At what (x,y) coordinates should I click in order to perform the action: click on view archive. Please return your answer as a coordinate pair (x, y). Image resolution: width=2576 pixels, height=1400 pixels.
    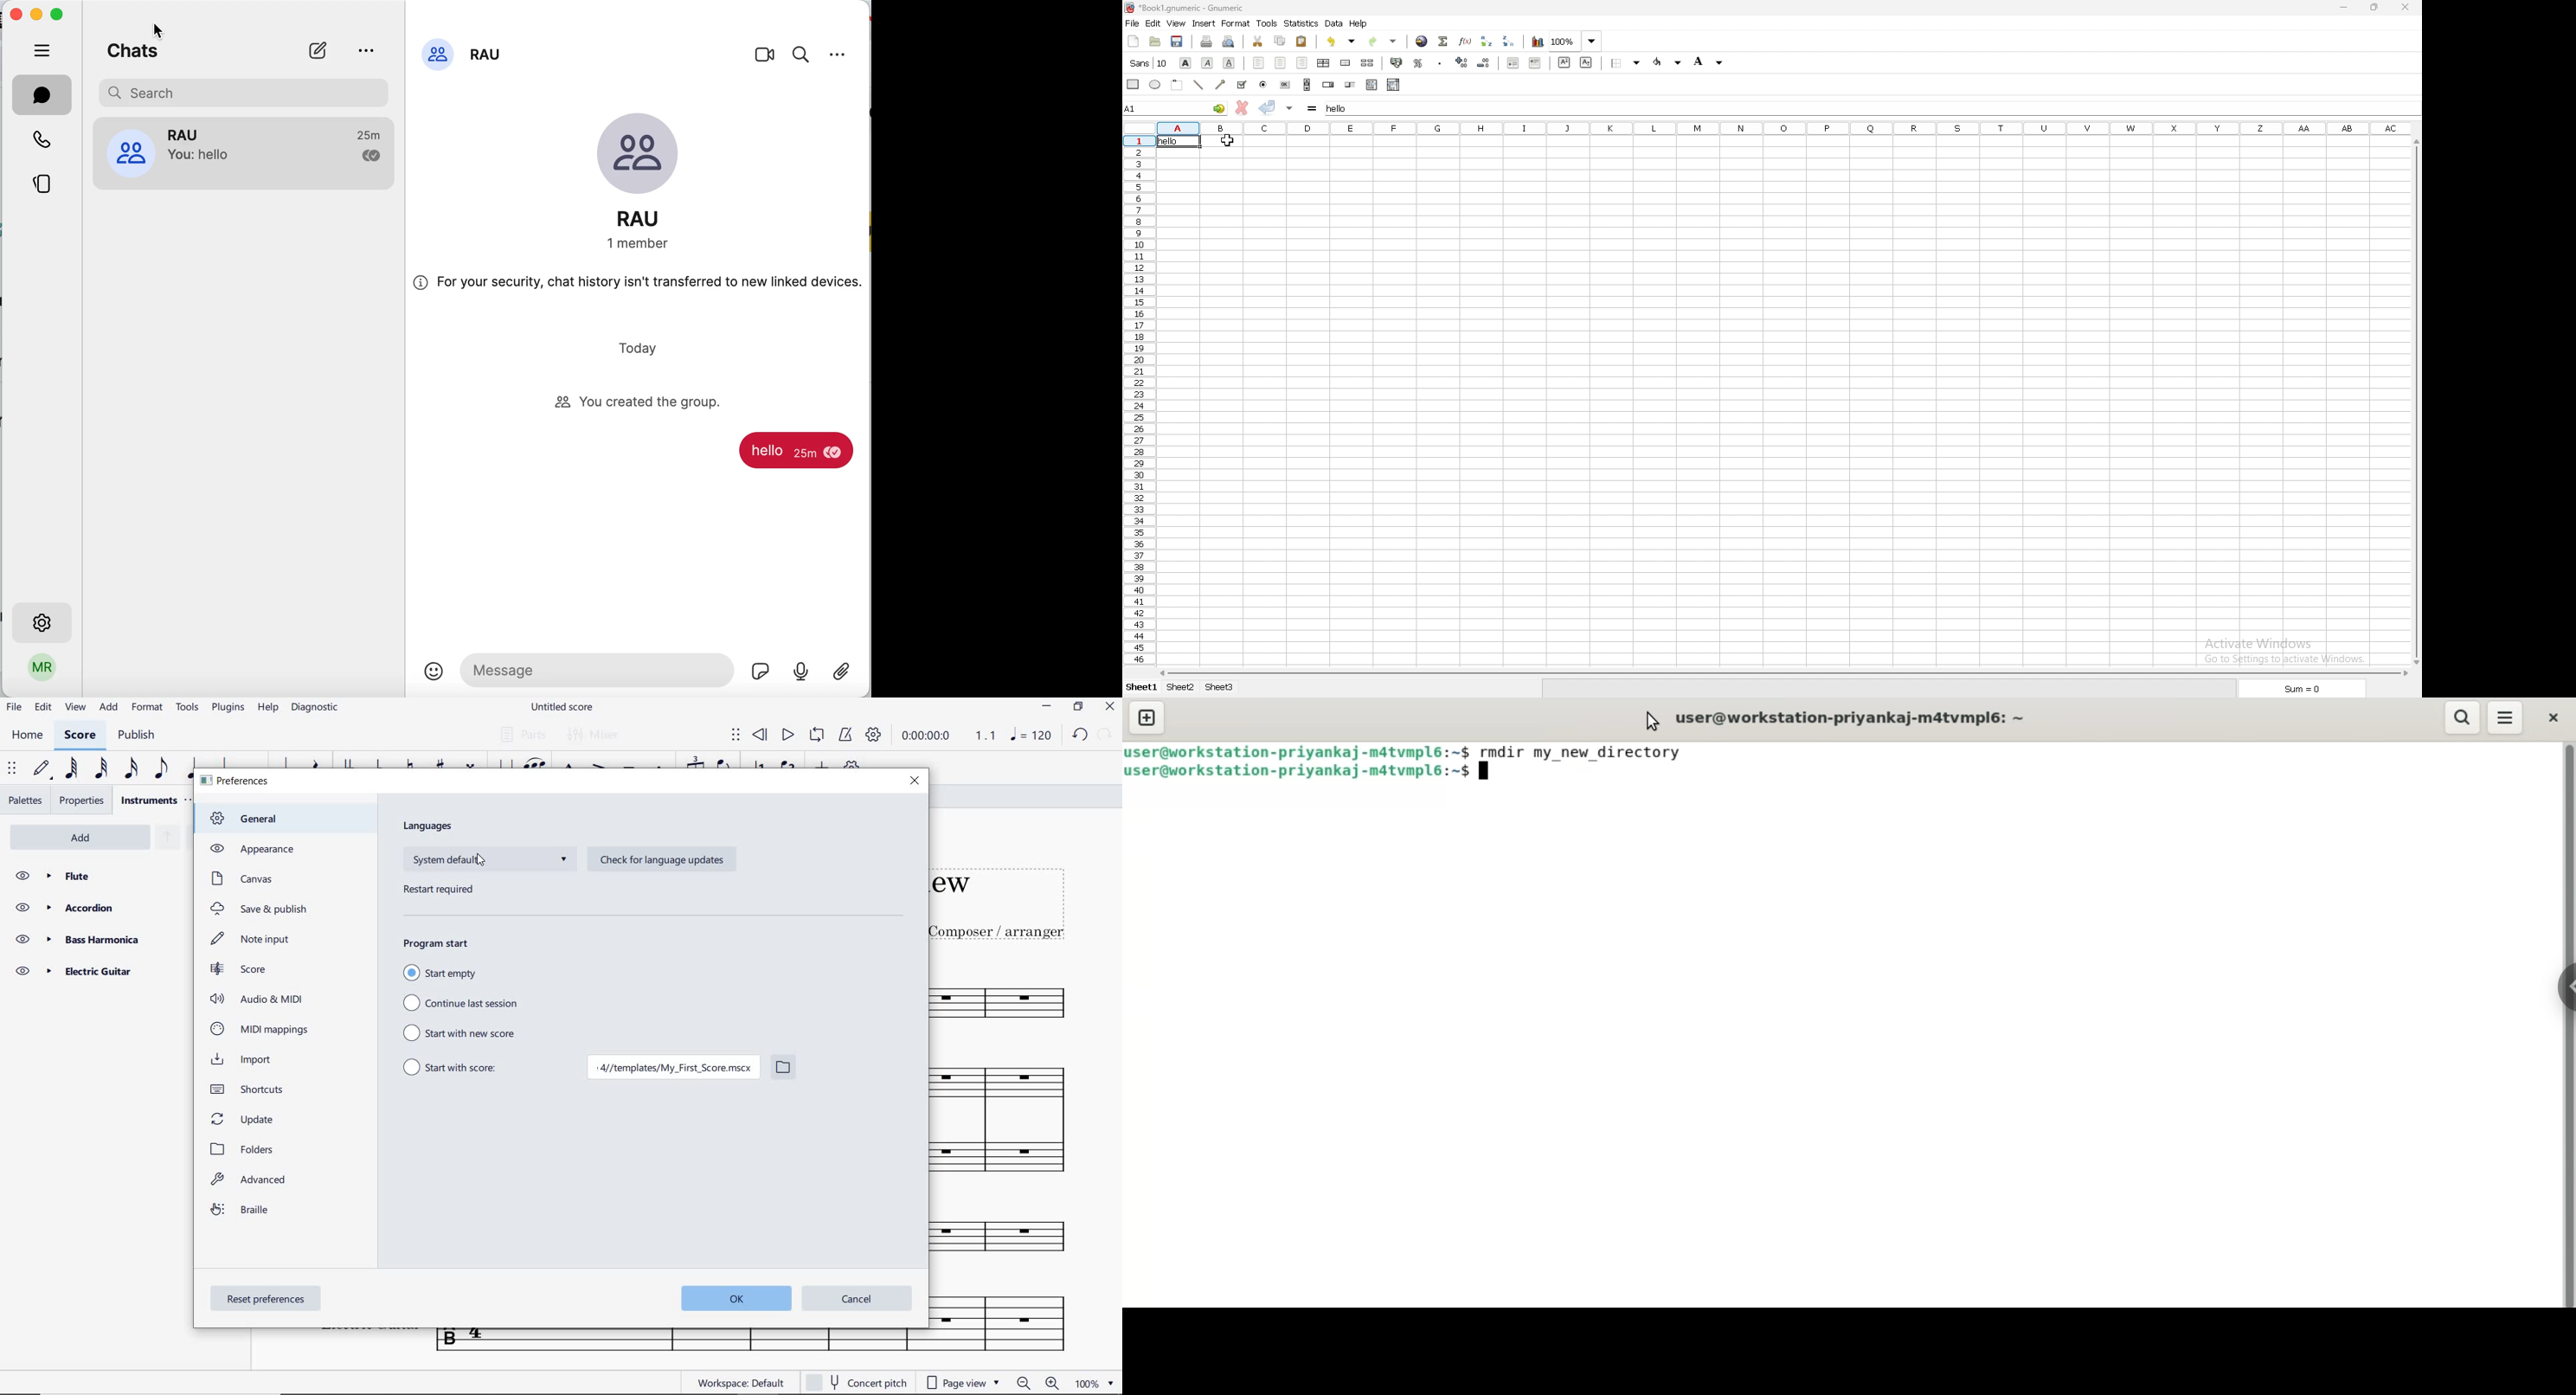
    Looking at the image, I should click on (369, 51).